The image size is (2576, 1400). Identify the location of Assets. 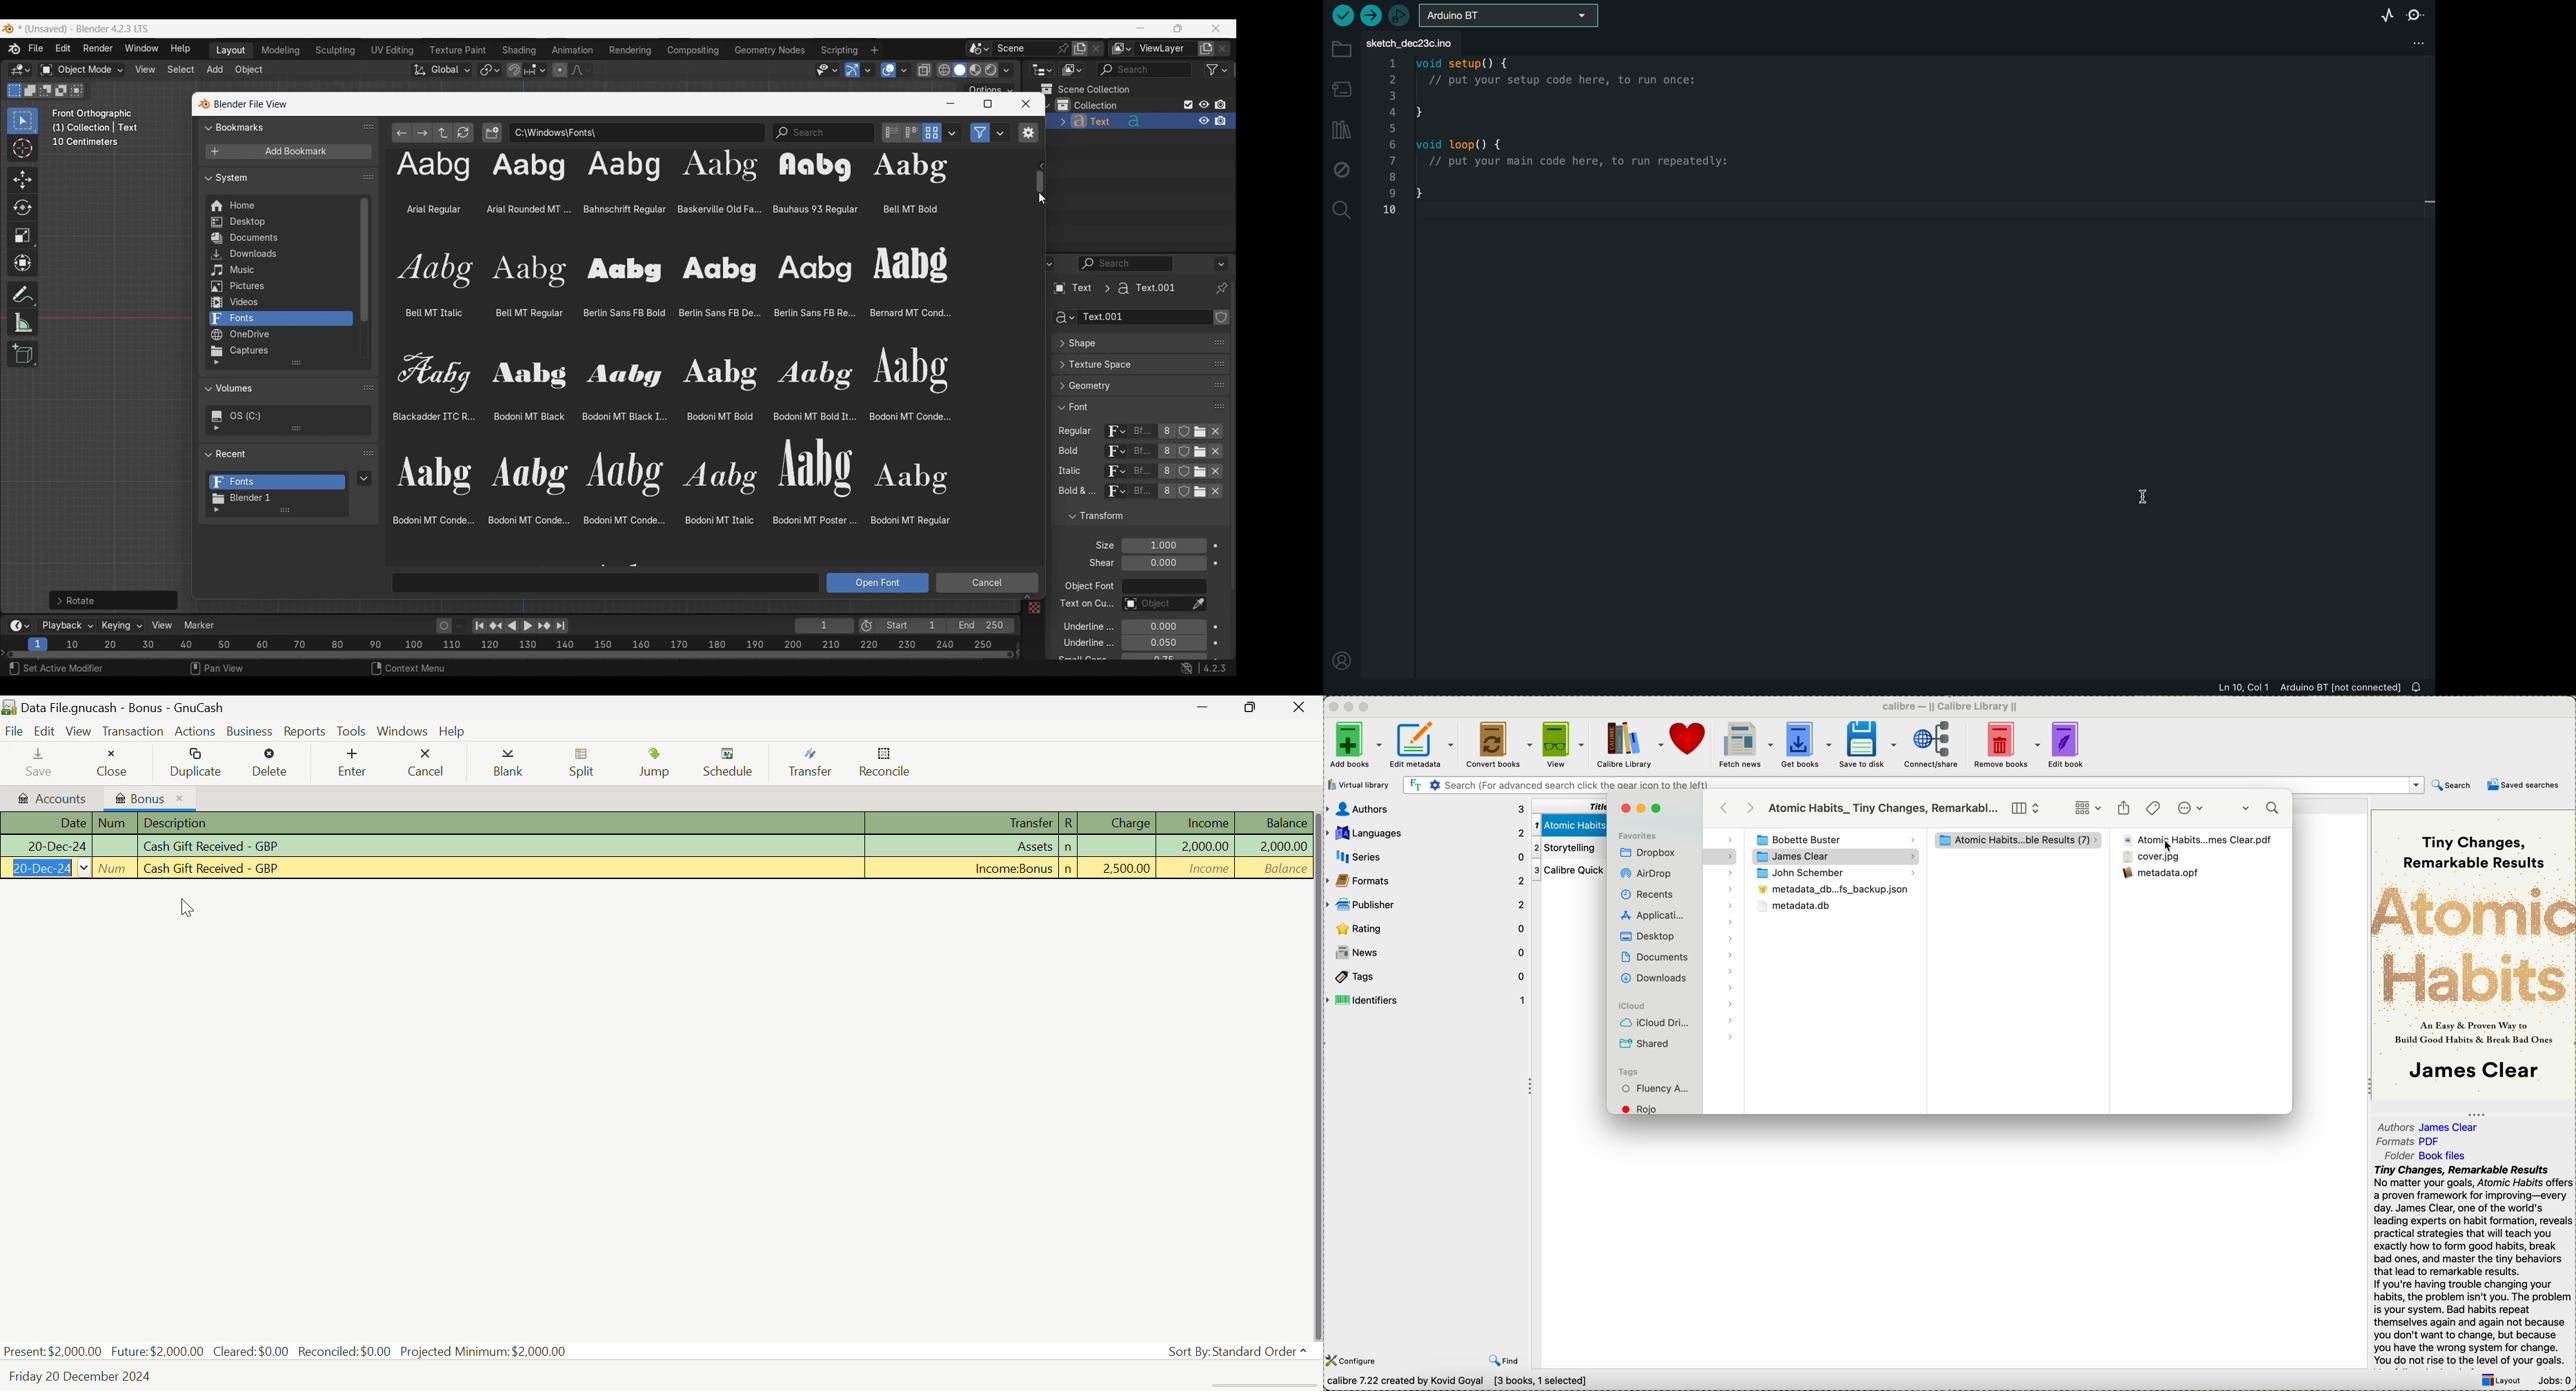
(964, 847).